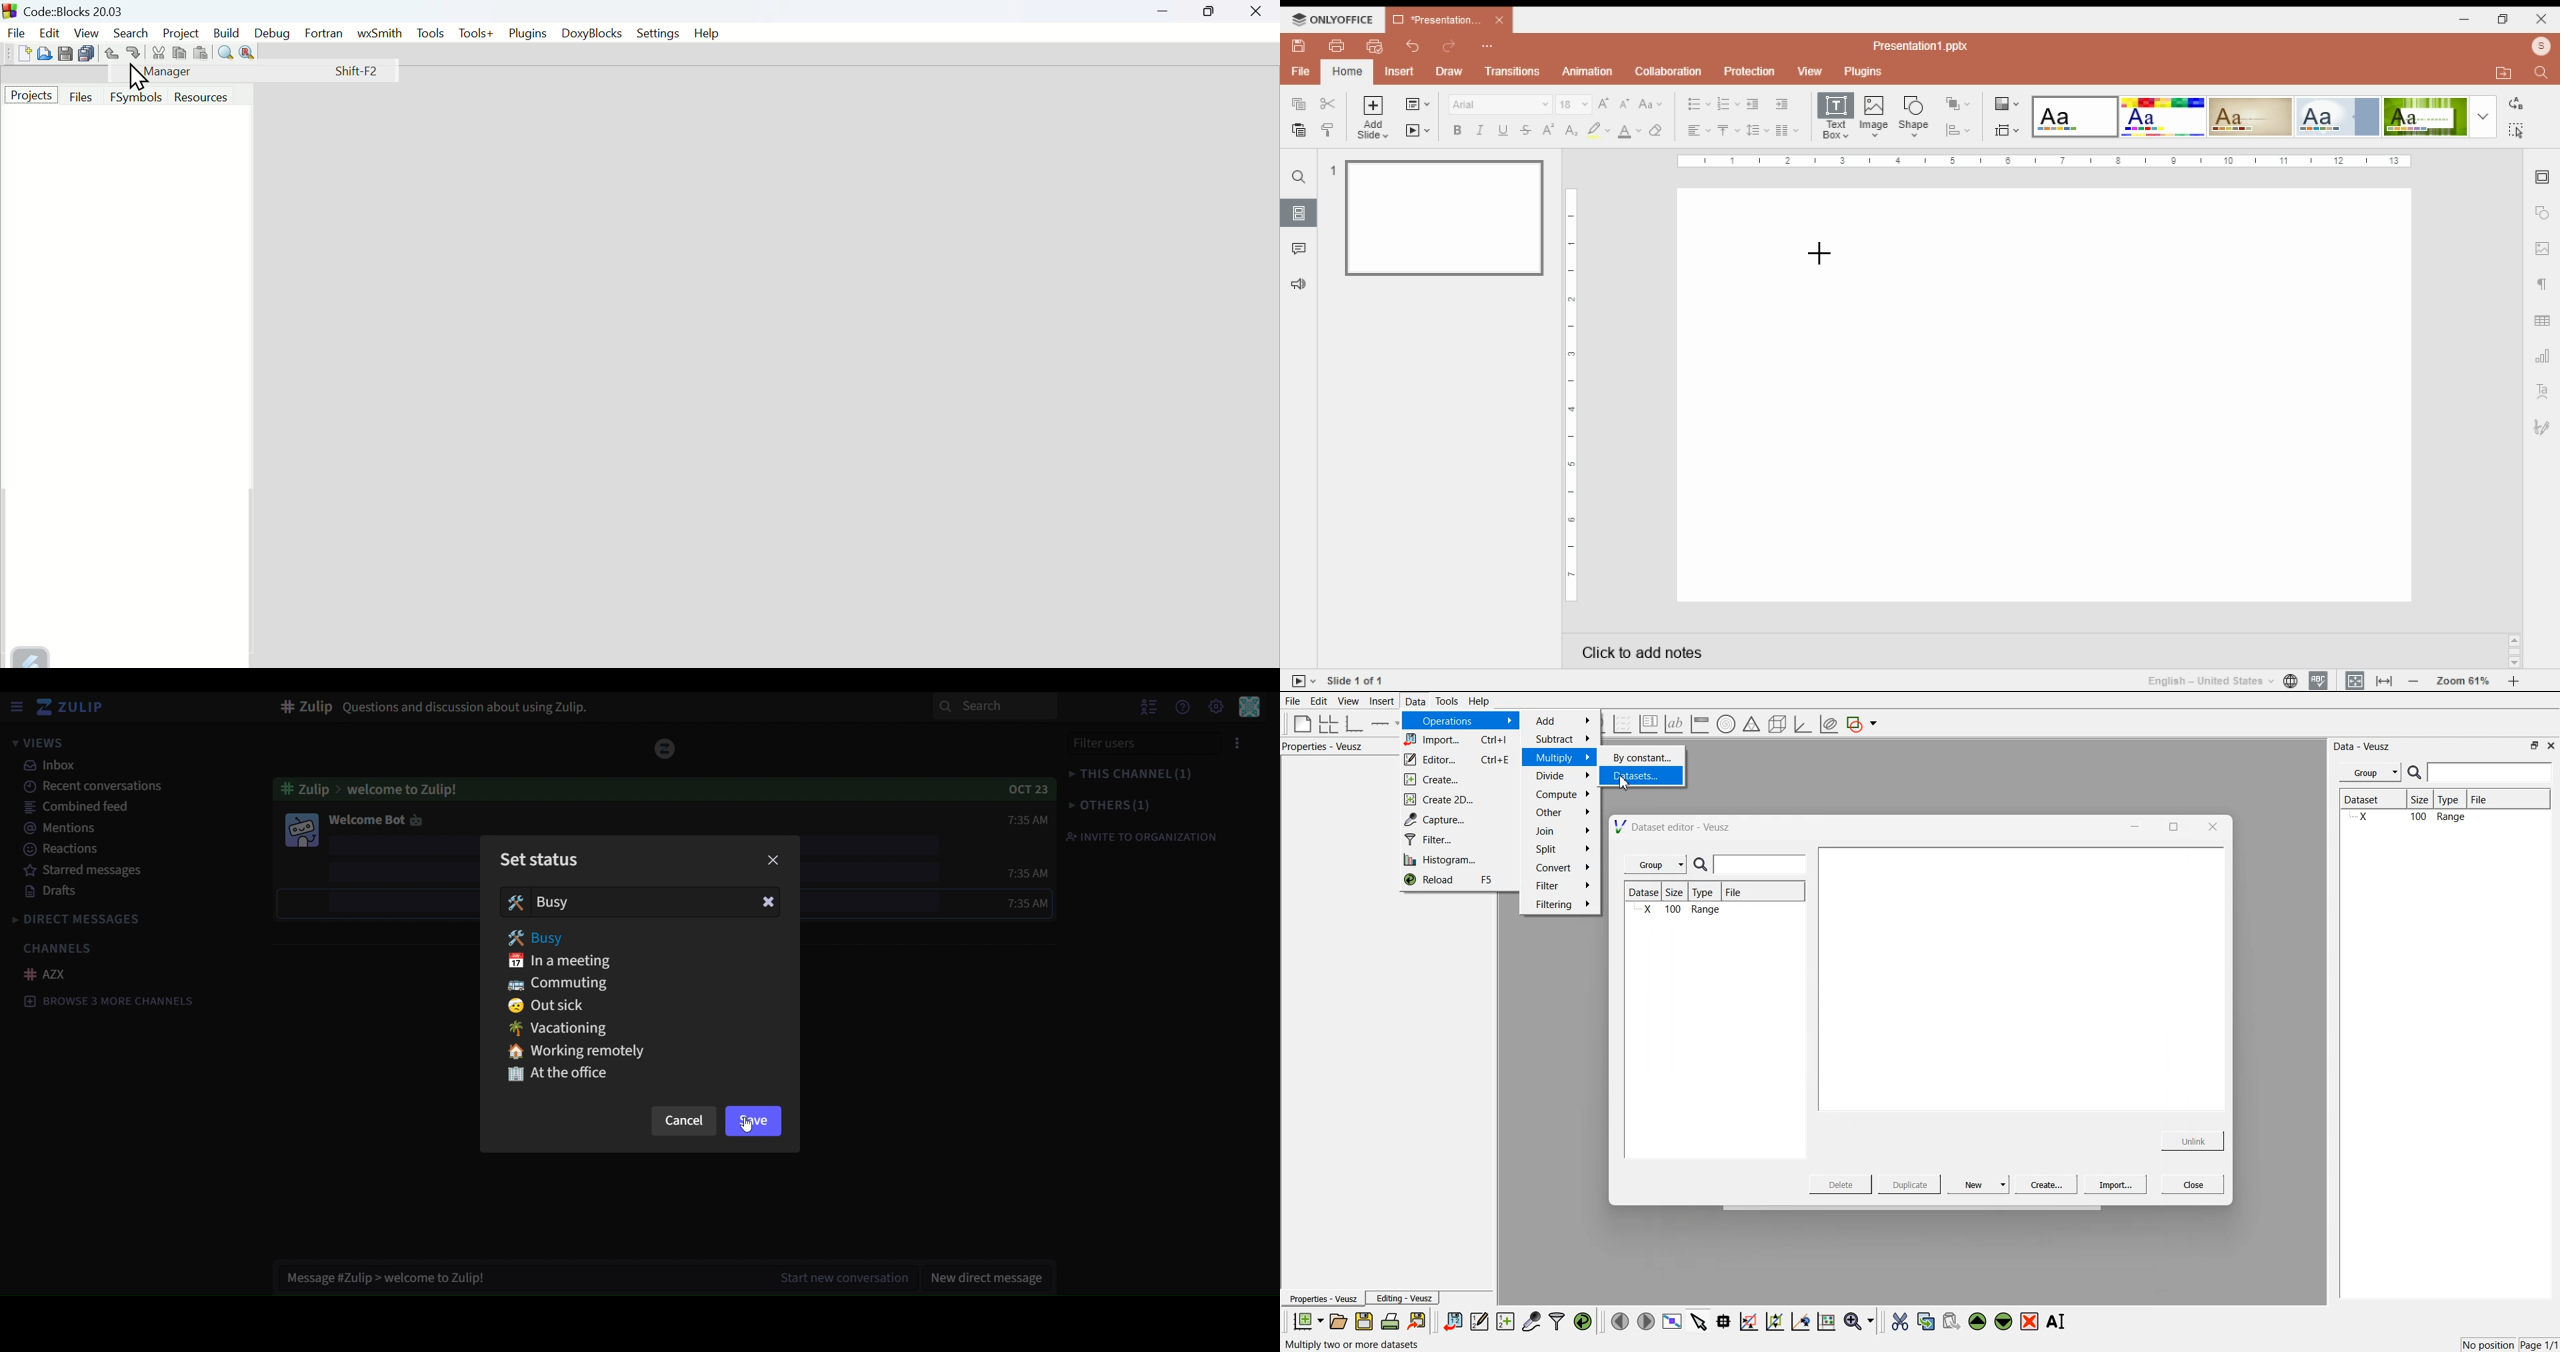 The height and width of the screenshot is (1372, 2576). What do you see at coordinates (1457, 130) in the screenshot?
I see `bold` at bounding box center [1457, 130].